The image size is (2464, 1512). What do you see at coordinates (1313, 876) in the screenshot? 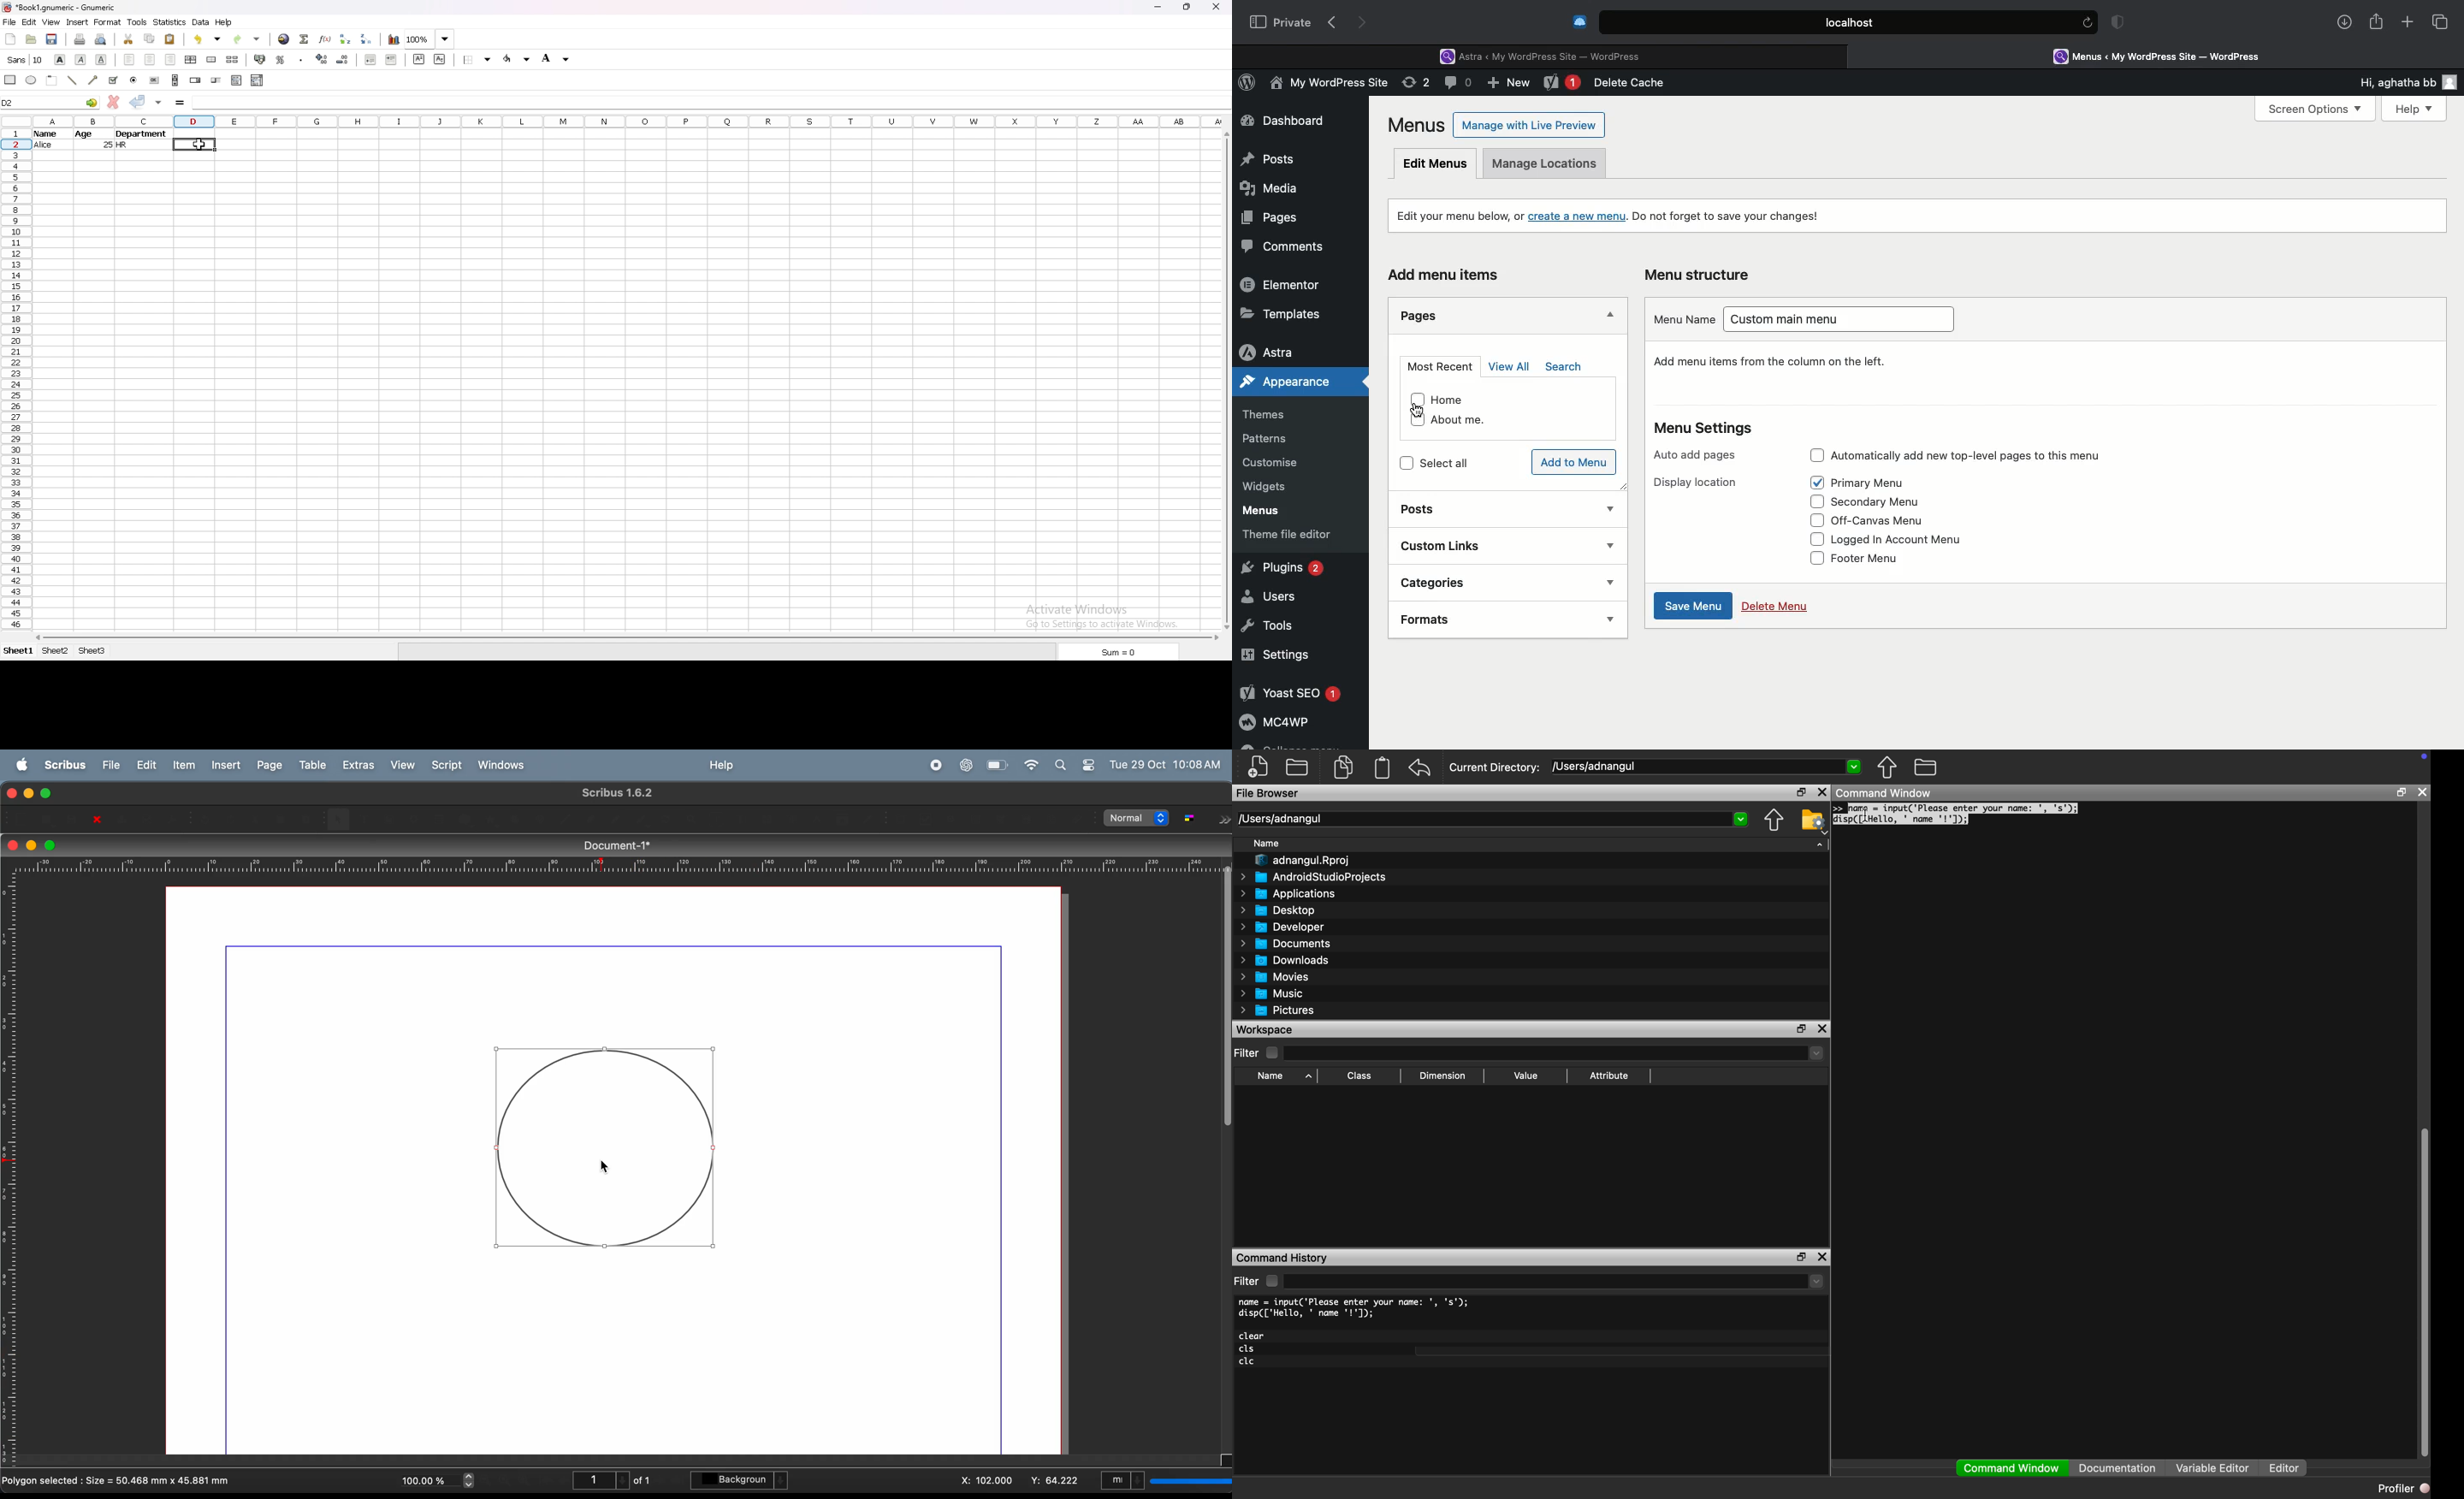
I see `AndroidStudioProjects` at bounding box center [1313, 876].